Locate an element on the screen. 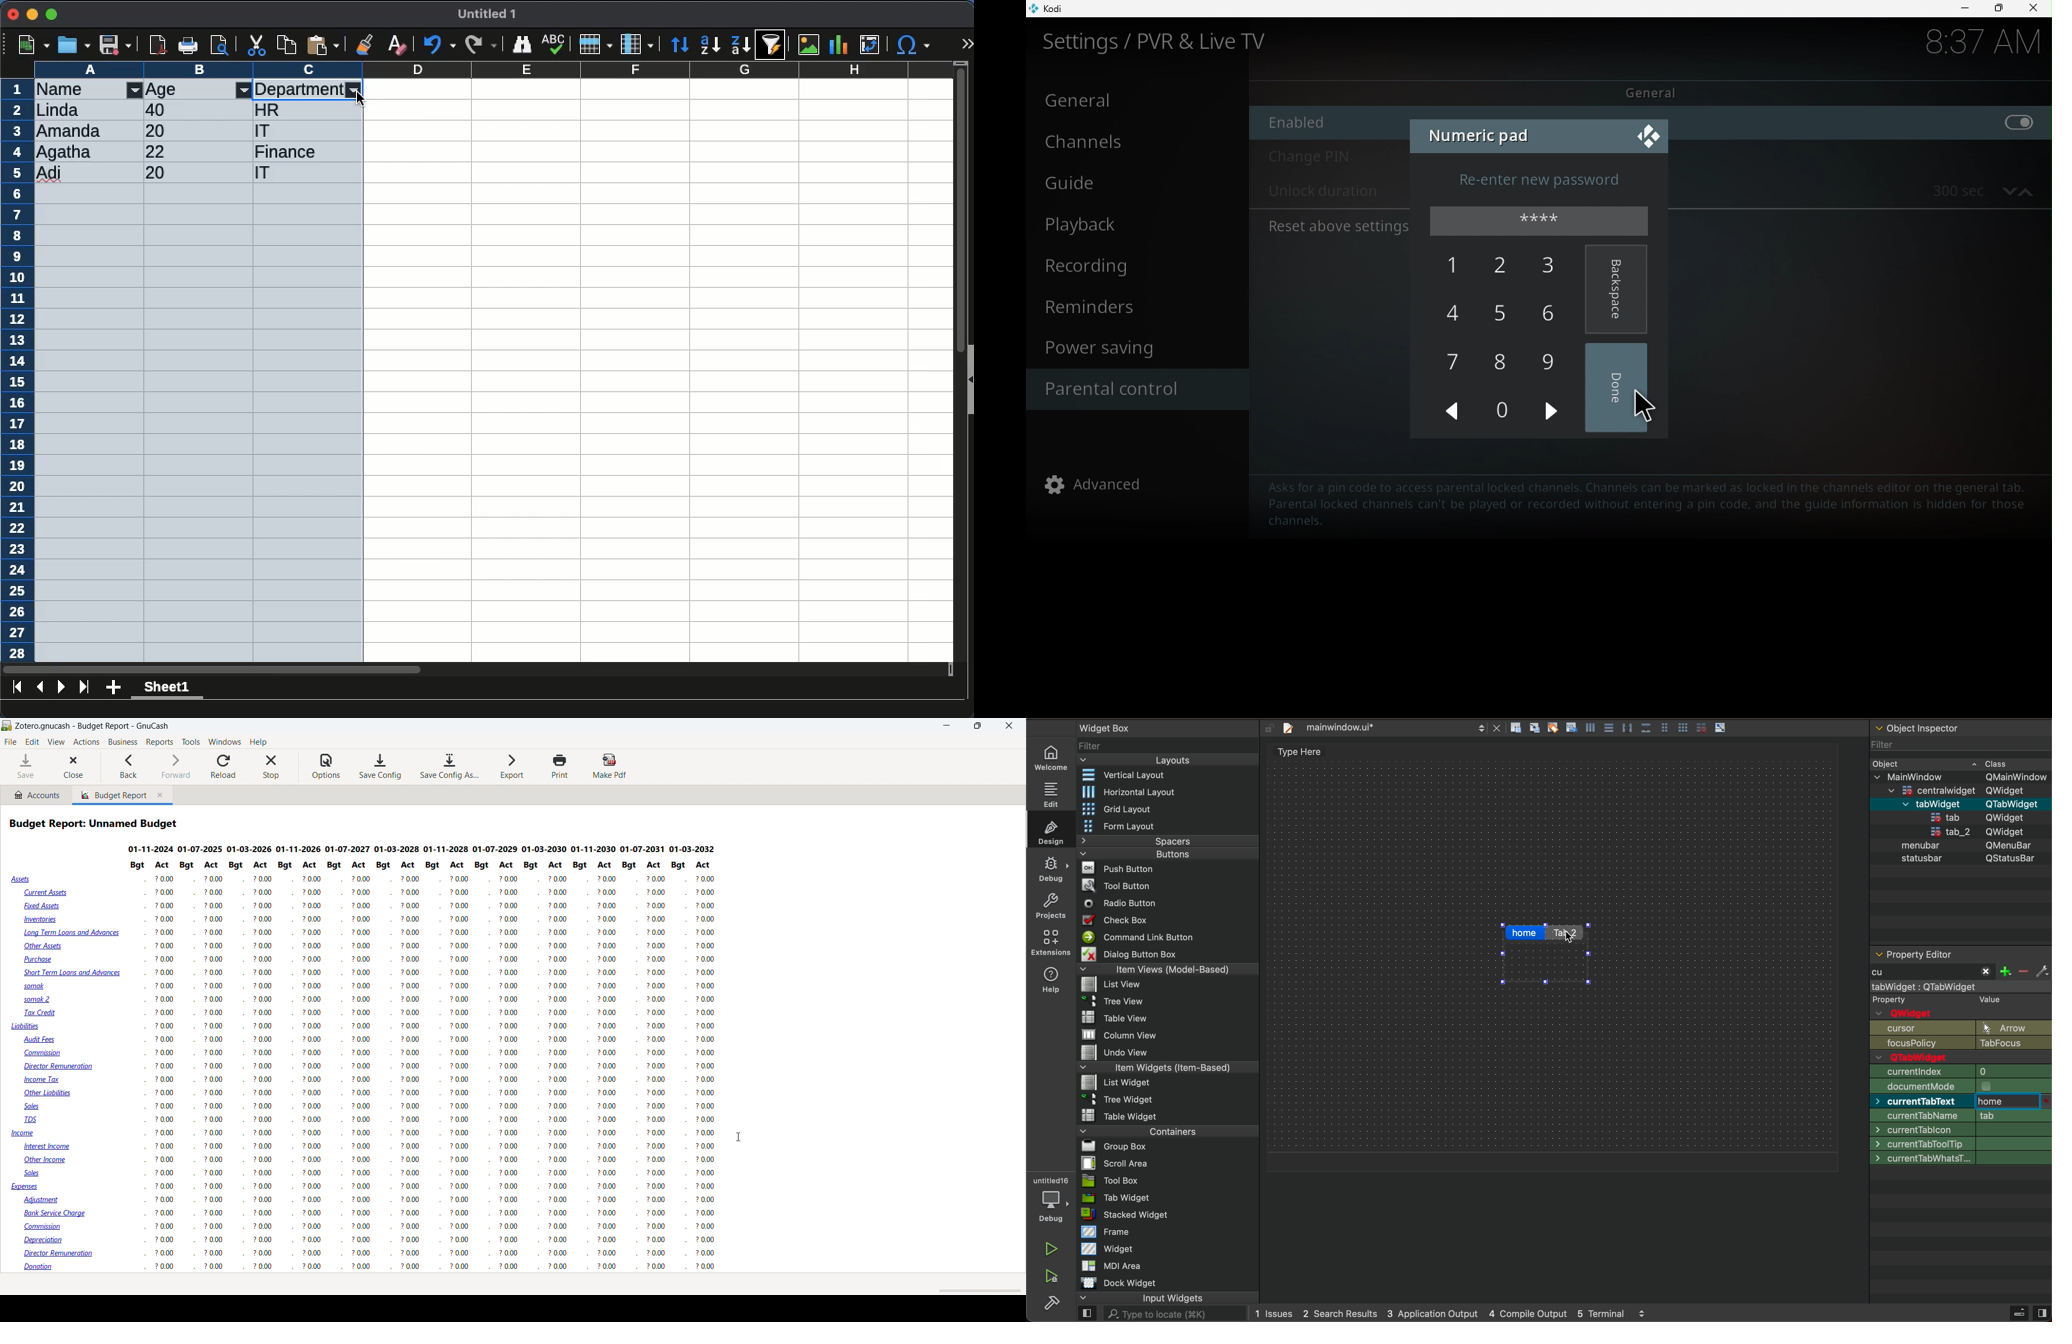 The width and height of the screenshot is (2072, 1344). QStatusBar is located at coordinates (2002, 858).